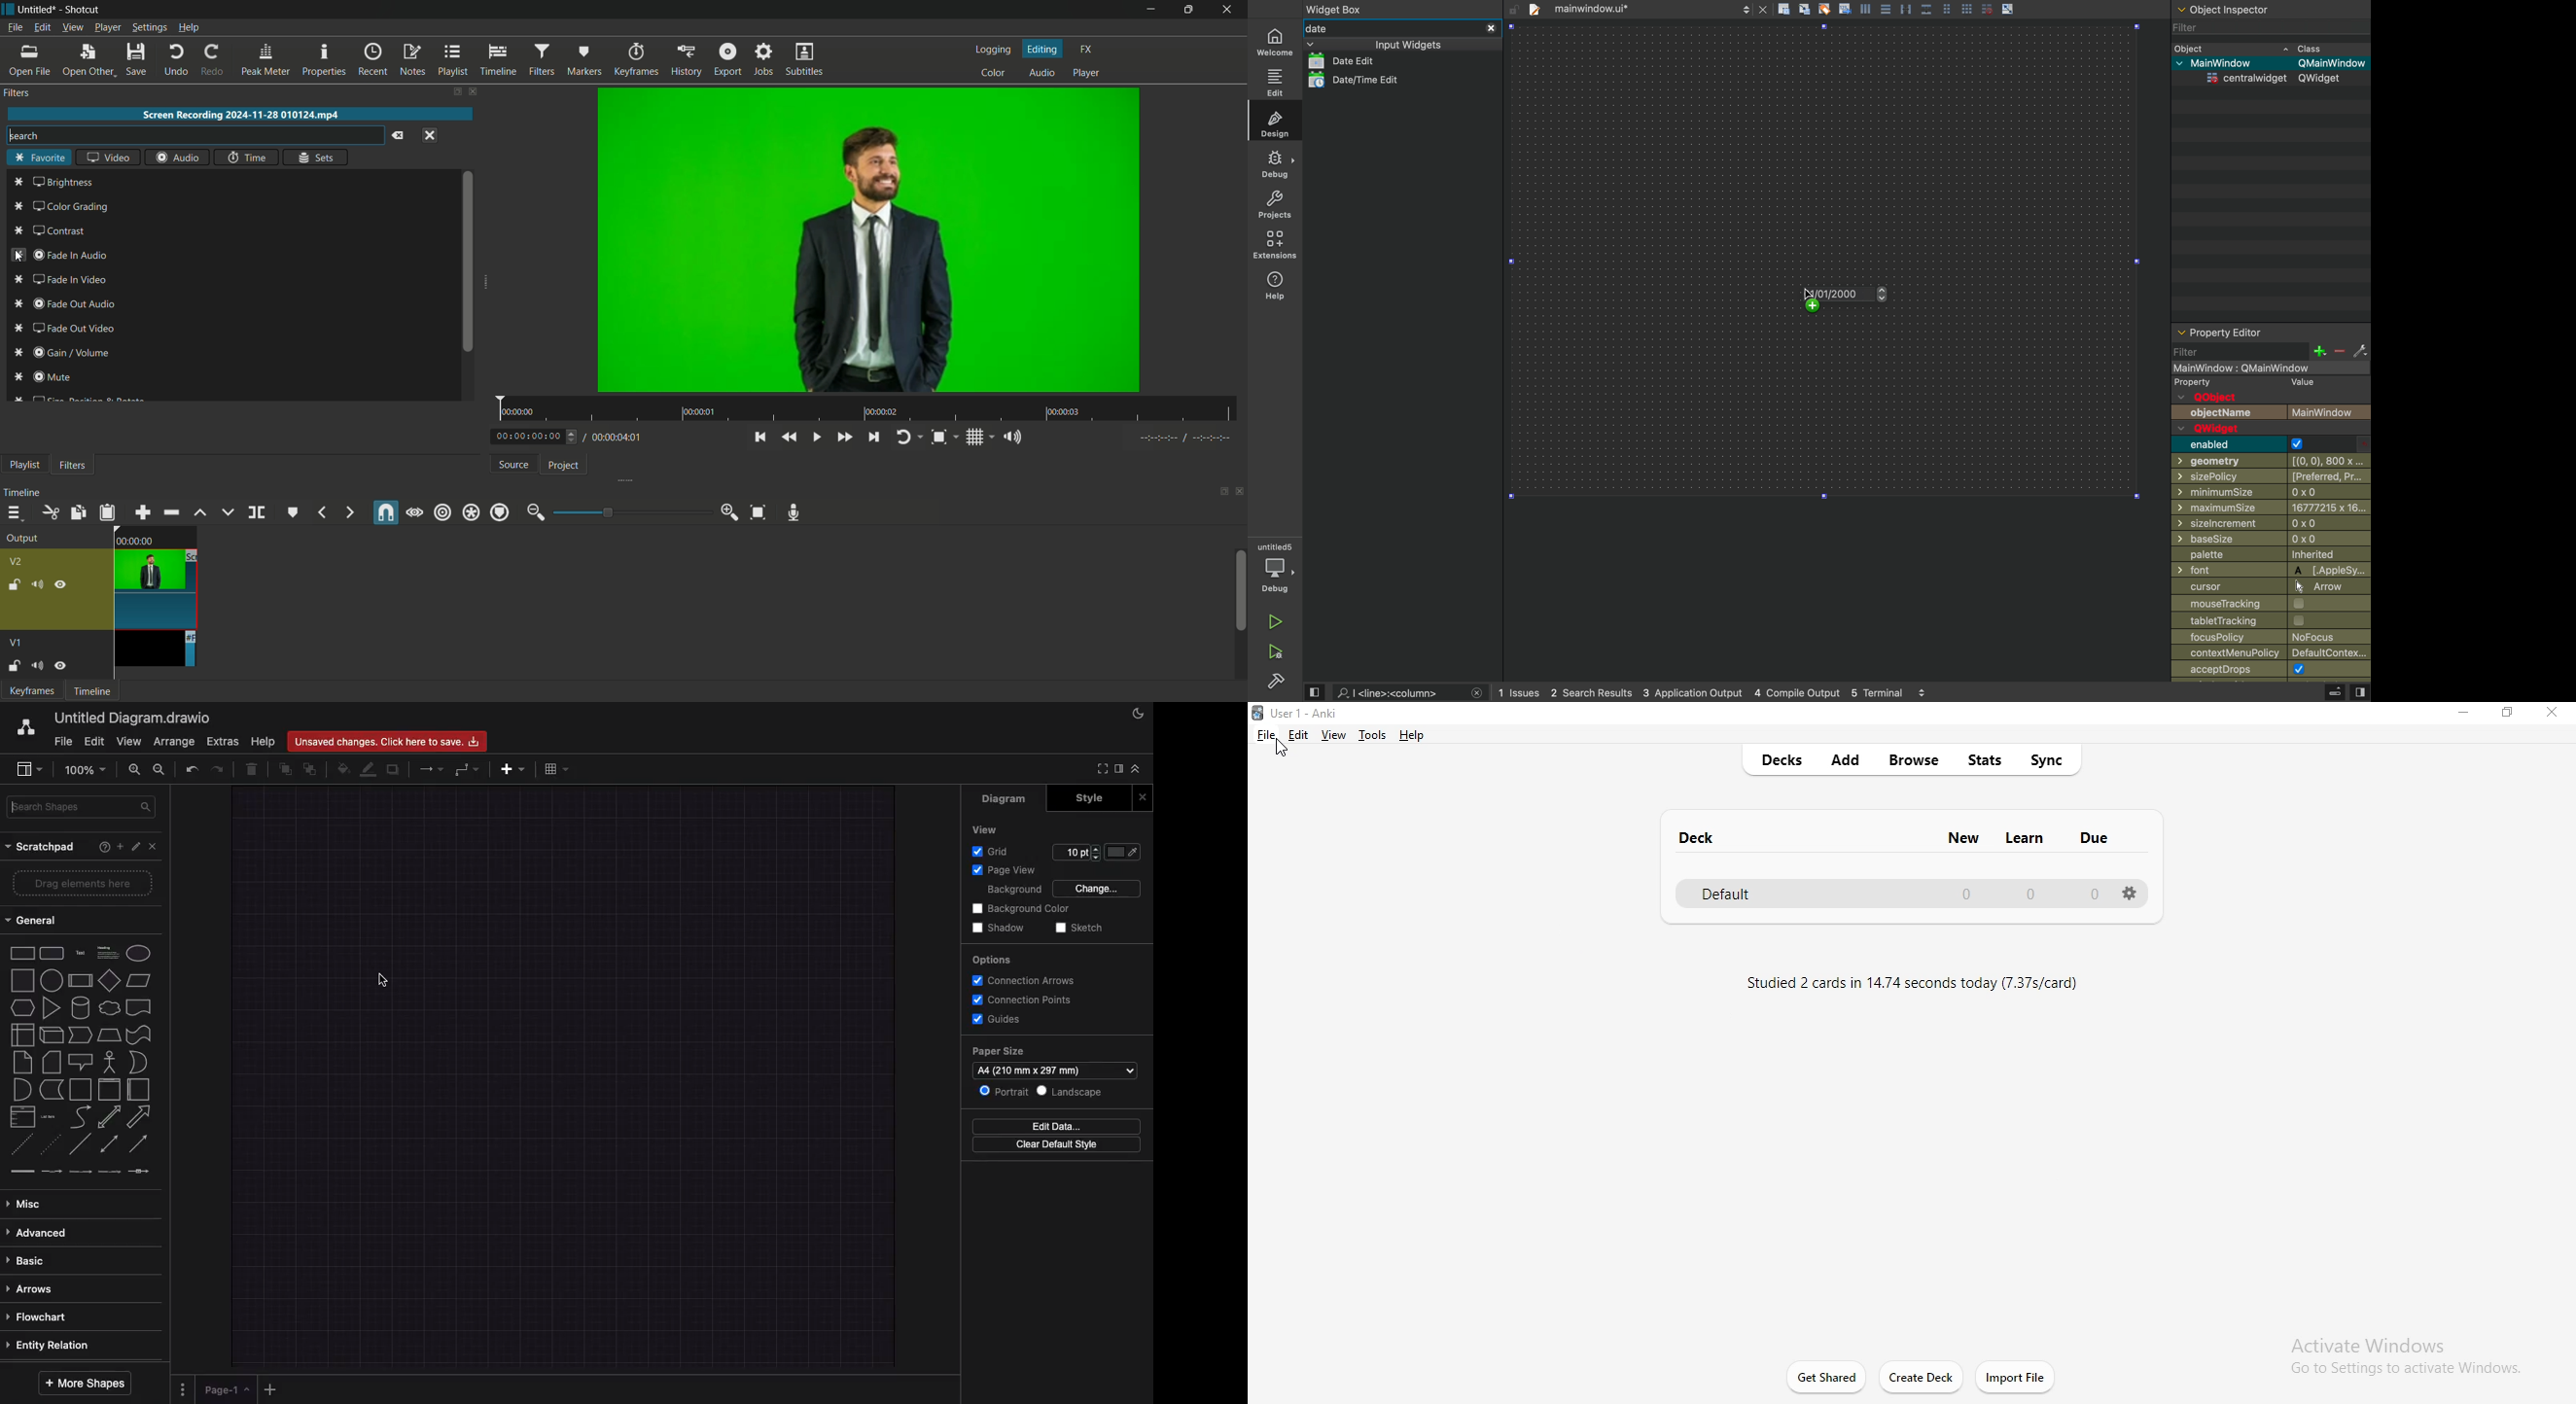 This screenshot has width=2576, height=1428. What do you see at coordinates (228, 1390) in the screenshot?
I see `Page 1` at bounding box center [228, 1390].